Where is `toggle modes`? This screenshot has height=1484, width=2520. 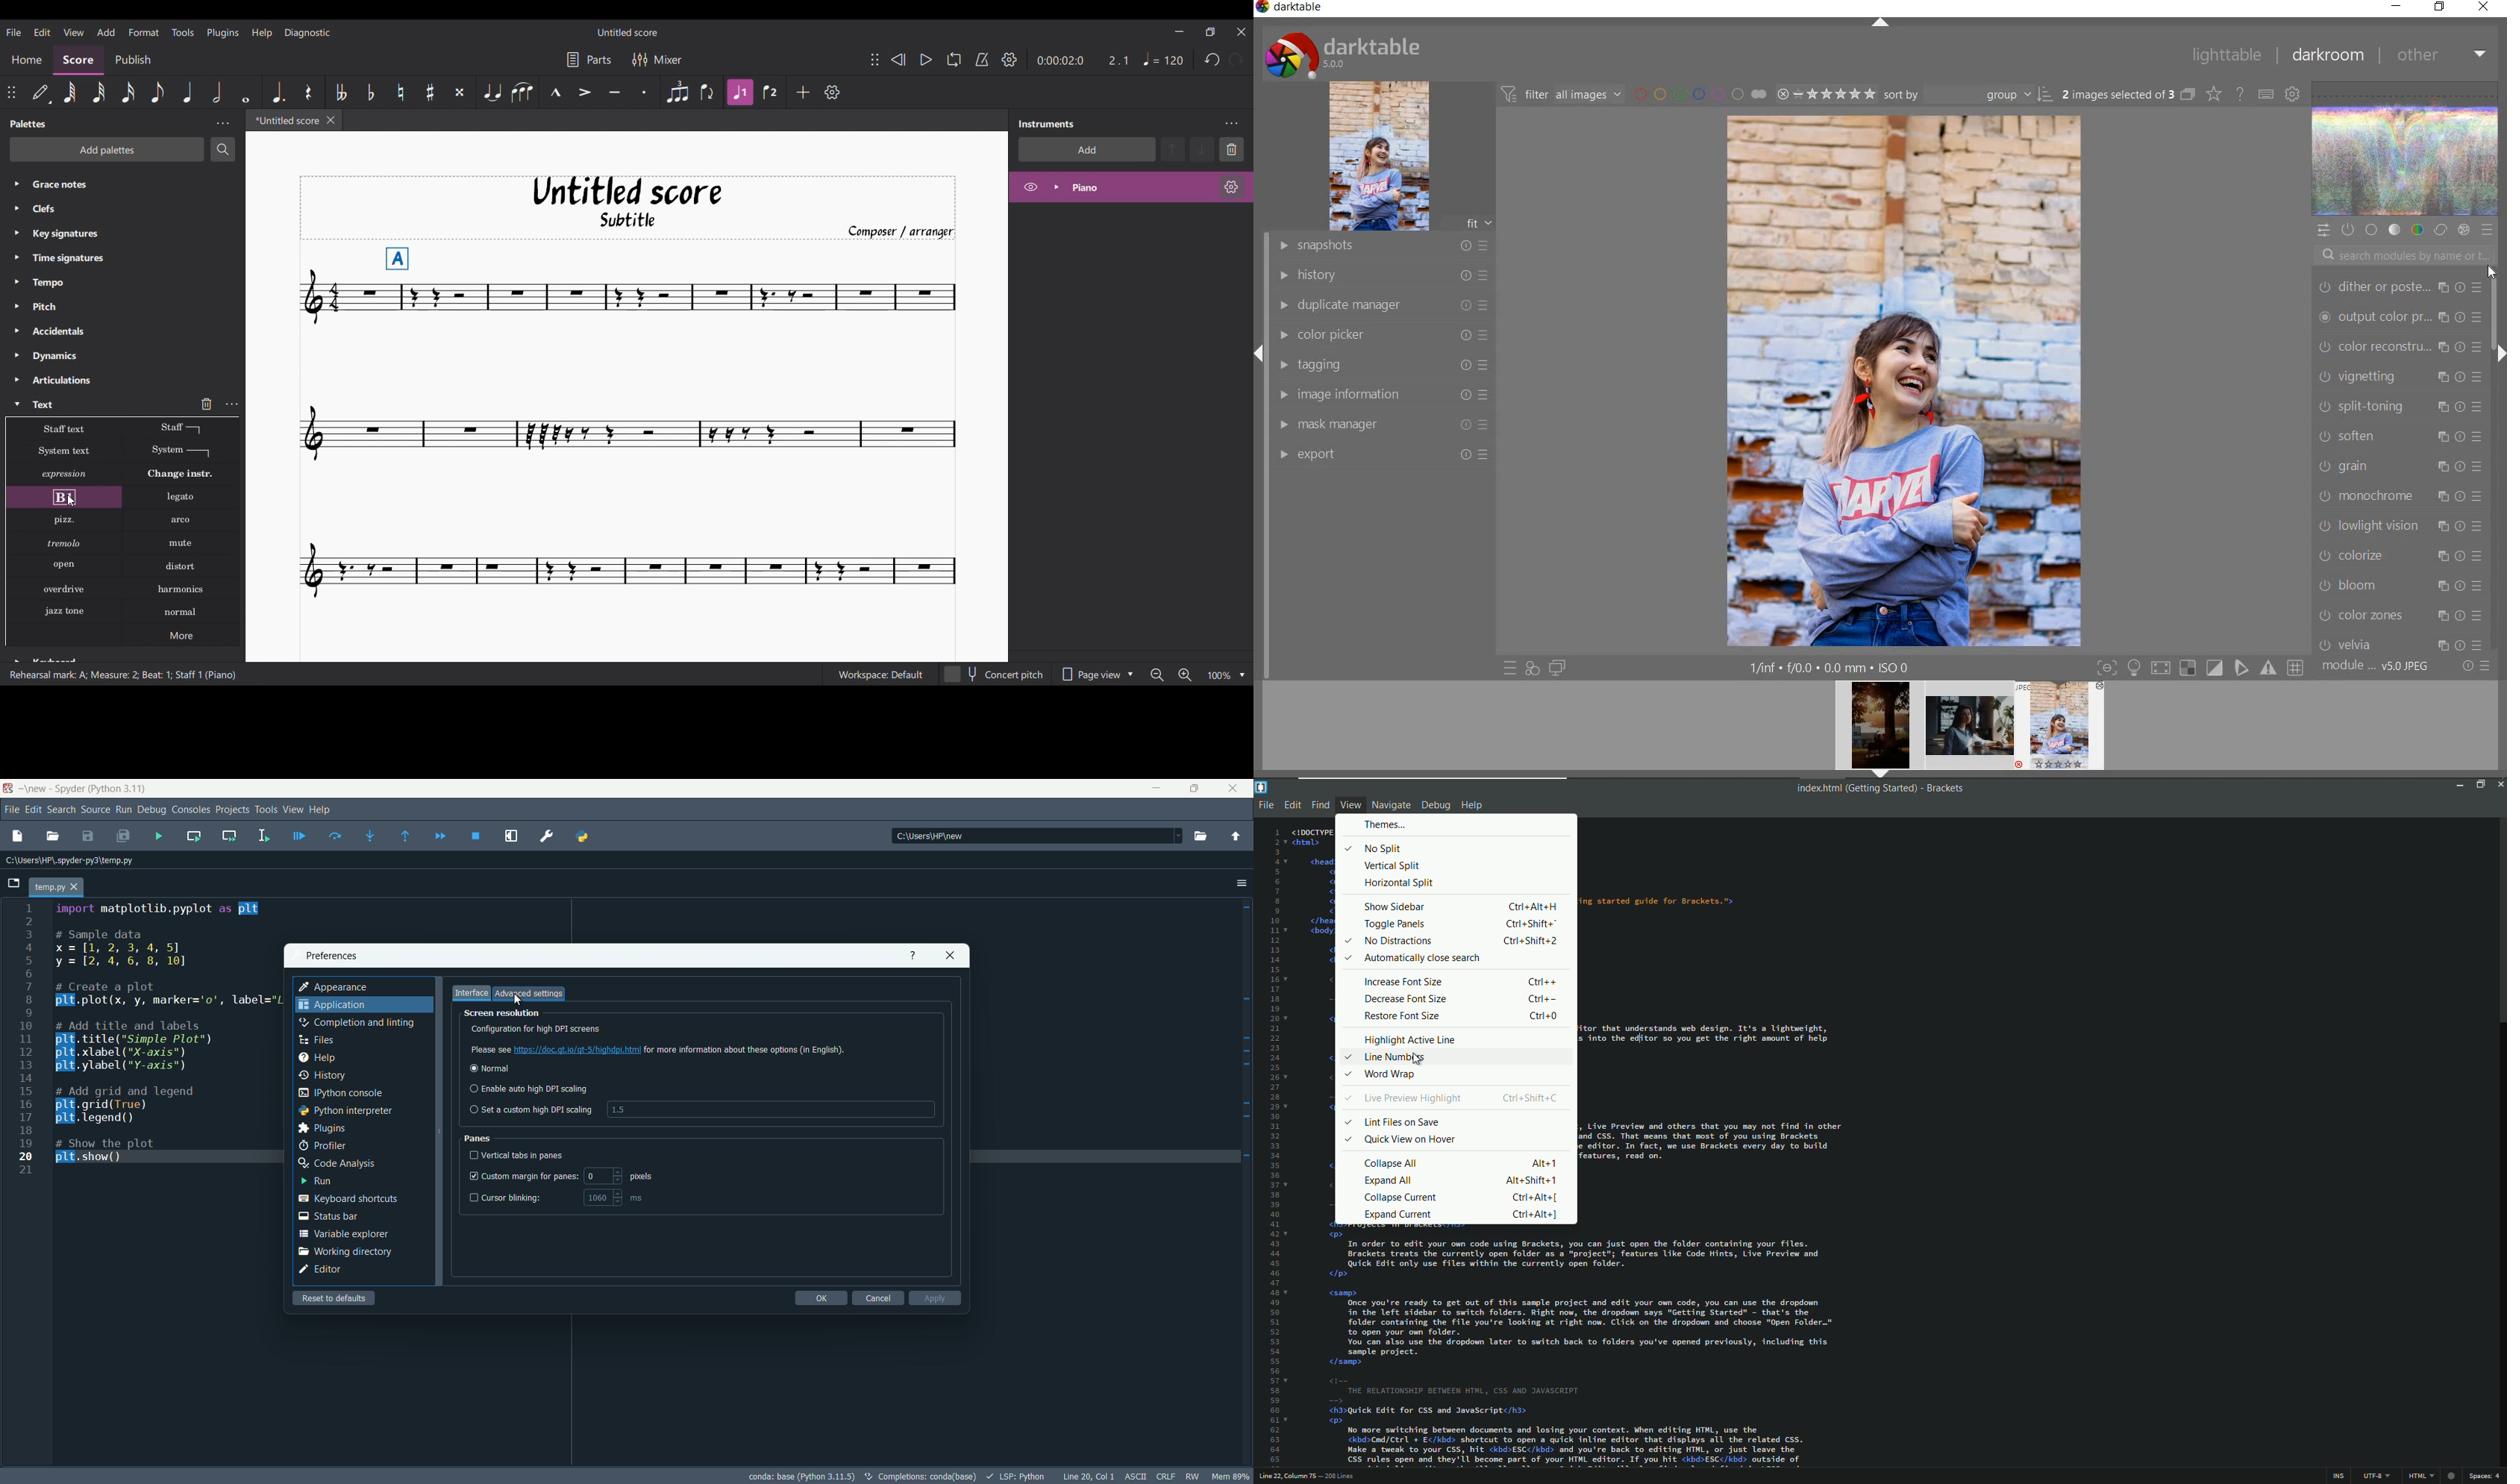 toggle modes is located at coordinates (2200, 666).